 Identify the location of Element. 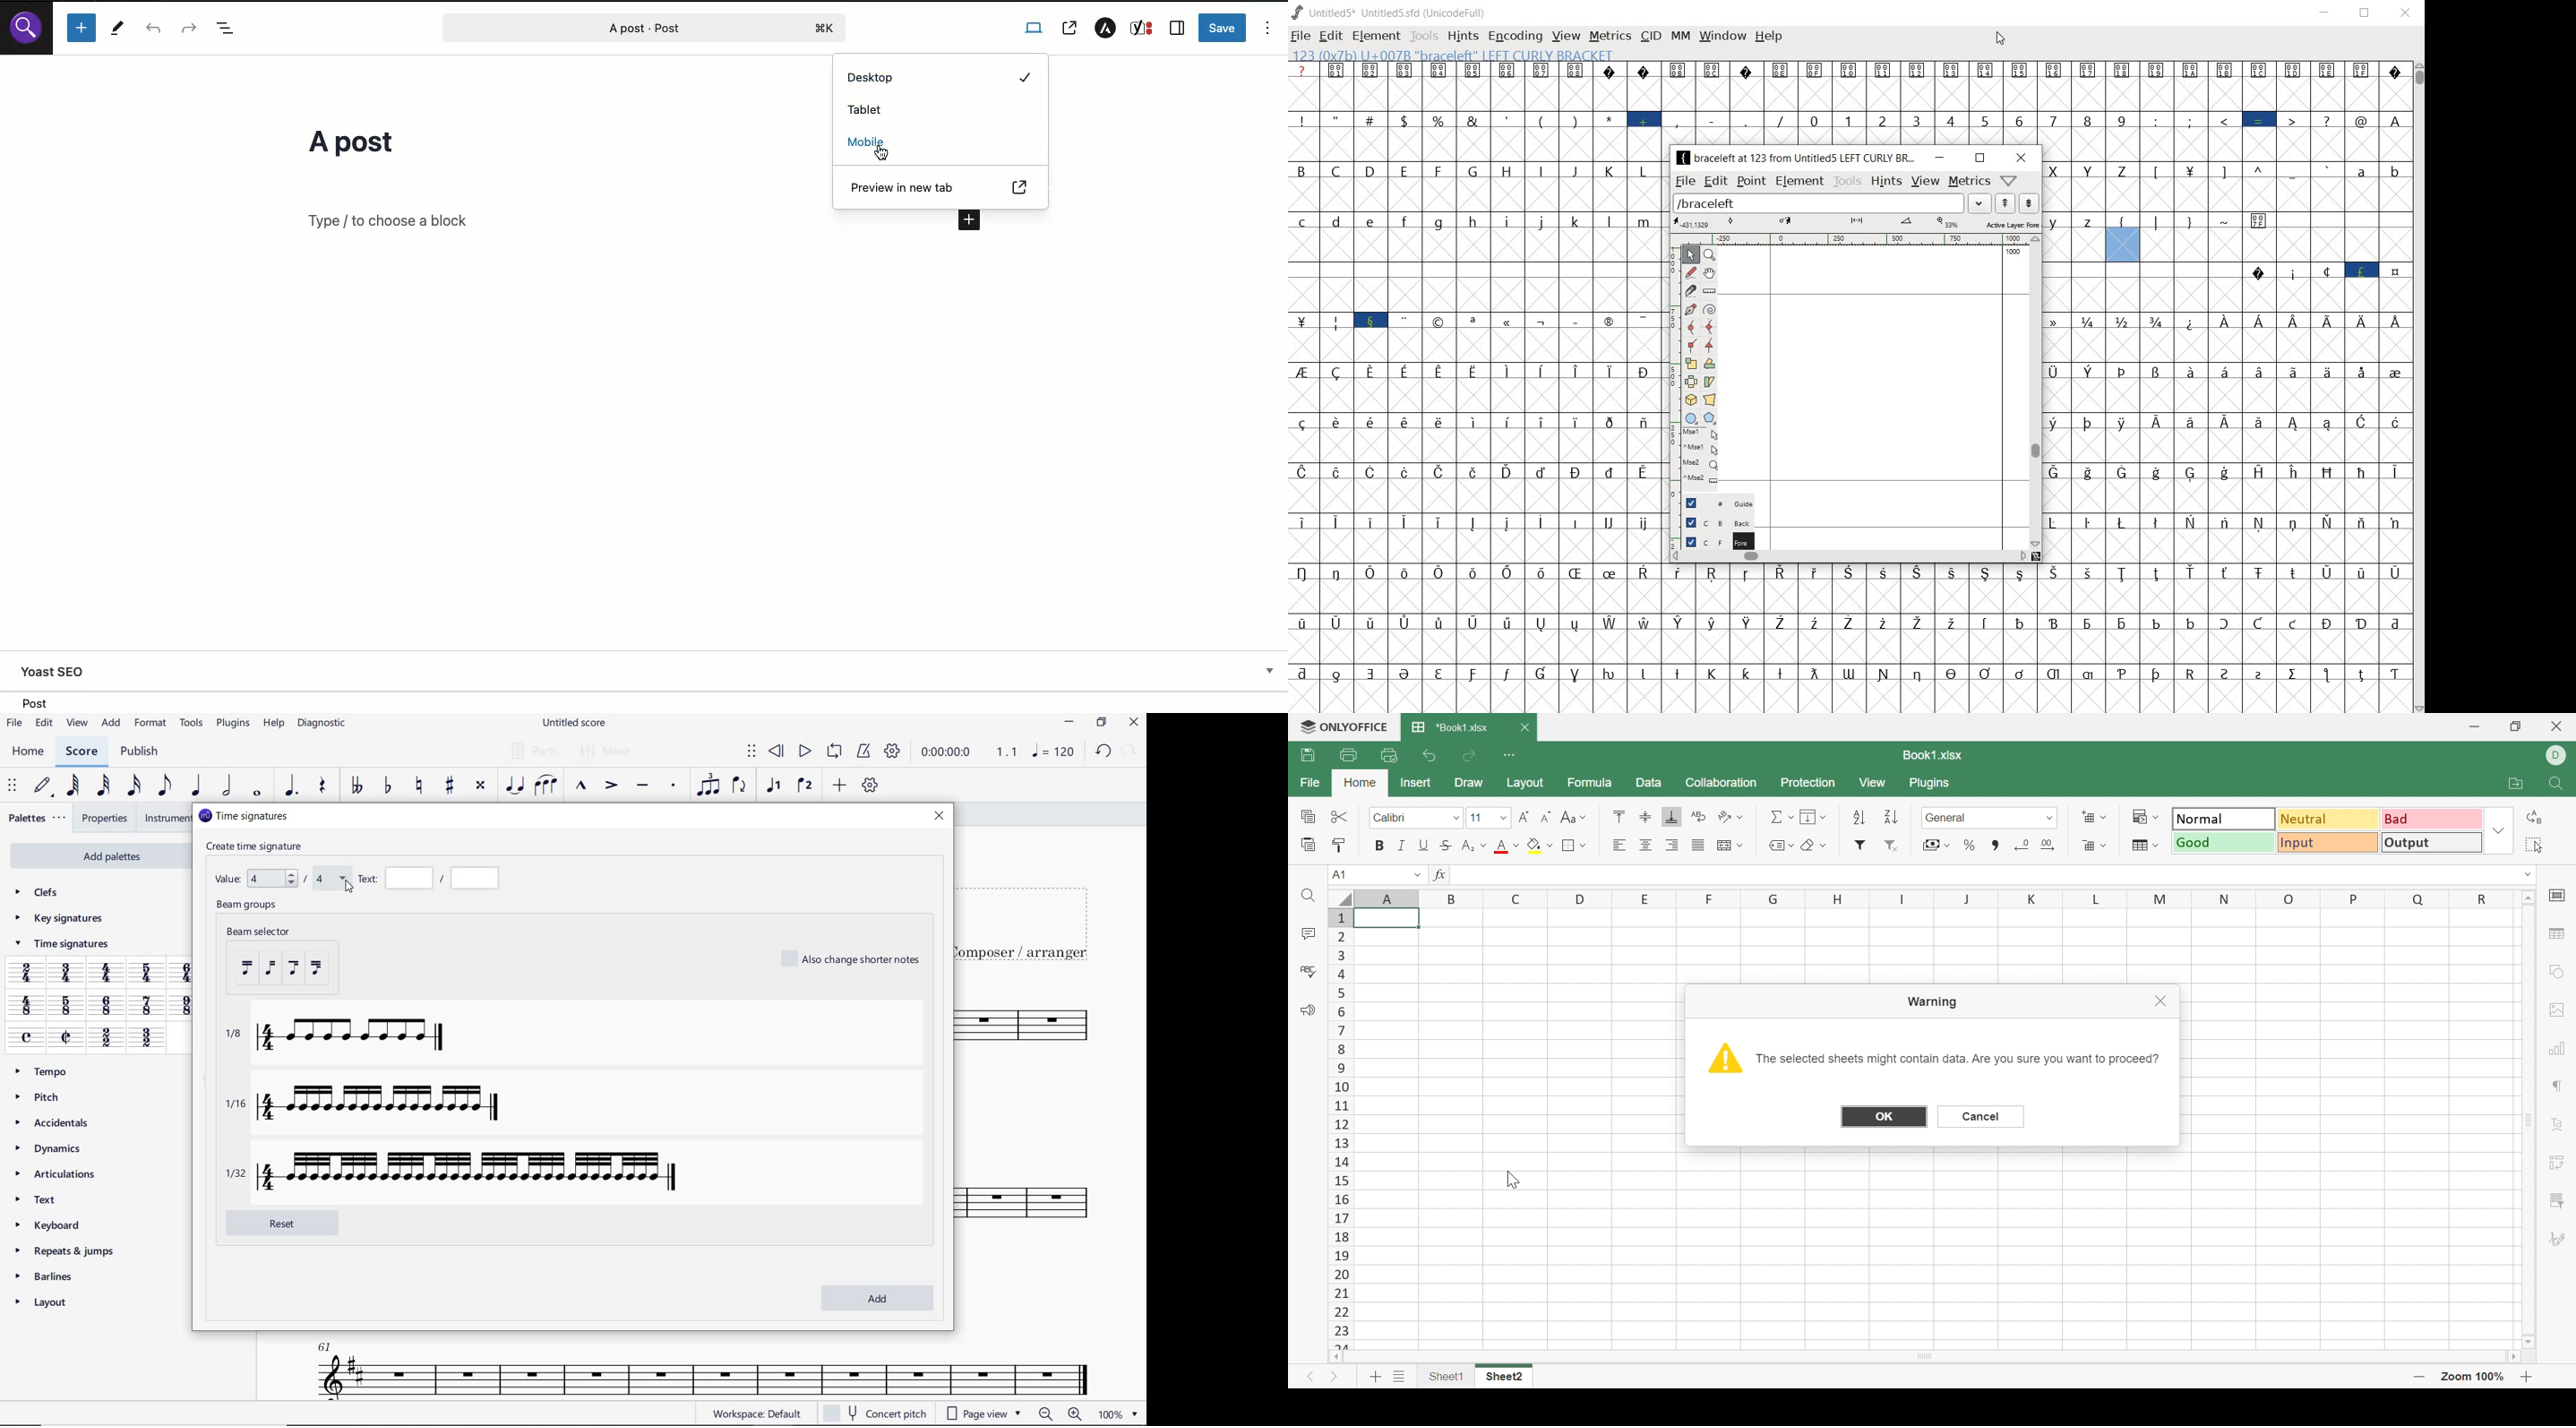
(1800, 181).